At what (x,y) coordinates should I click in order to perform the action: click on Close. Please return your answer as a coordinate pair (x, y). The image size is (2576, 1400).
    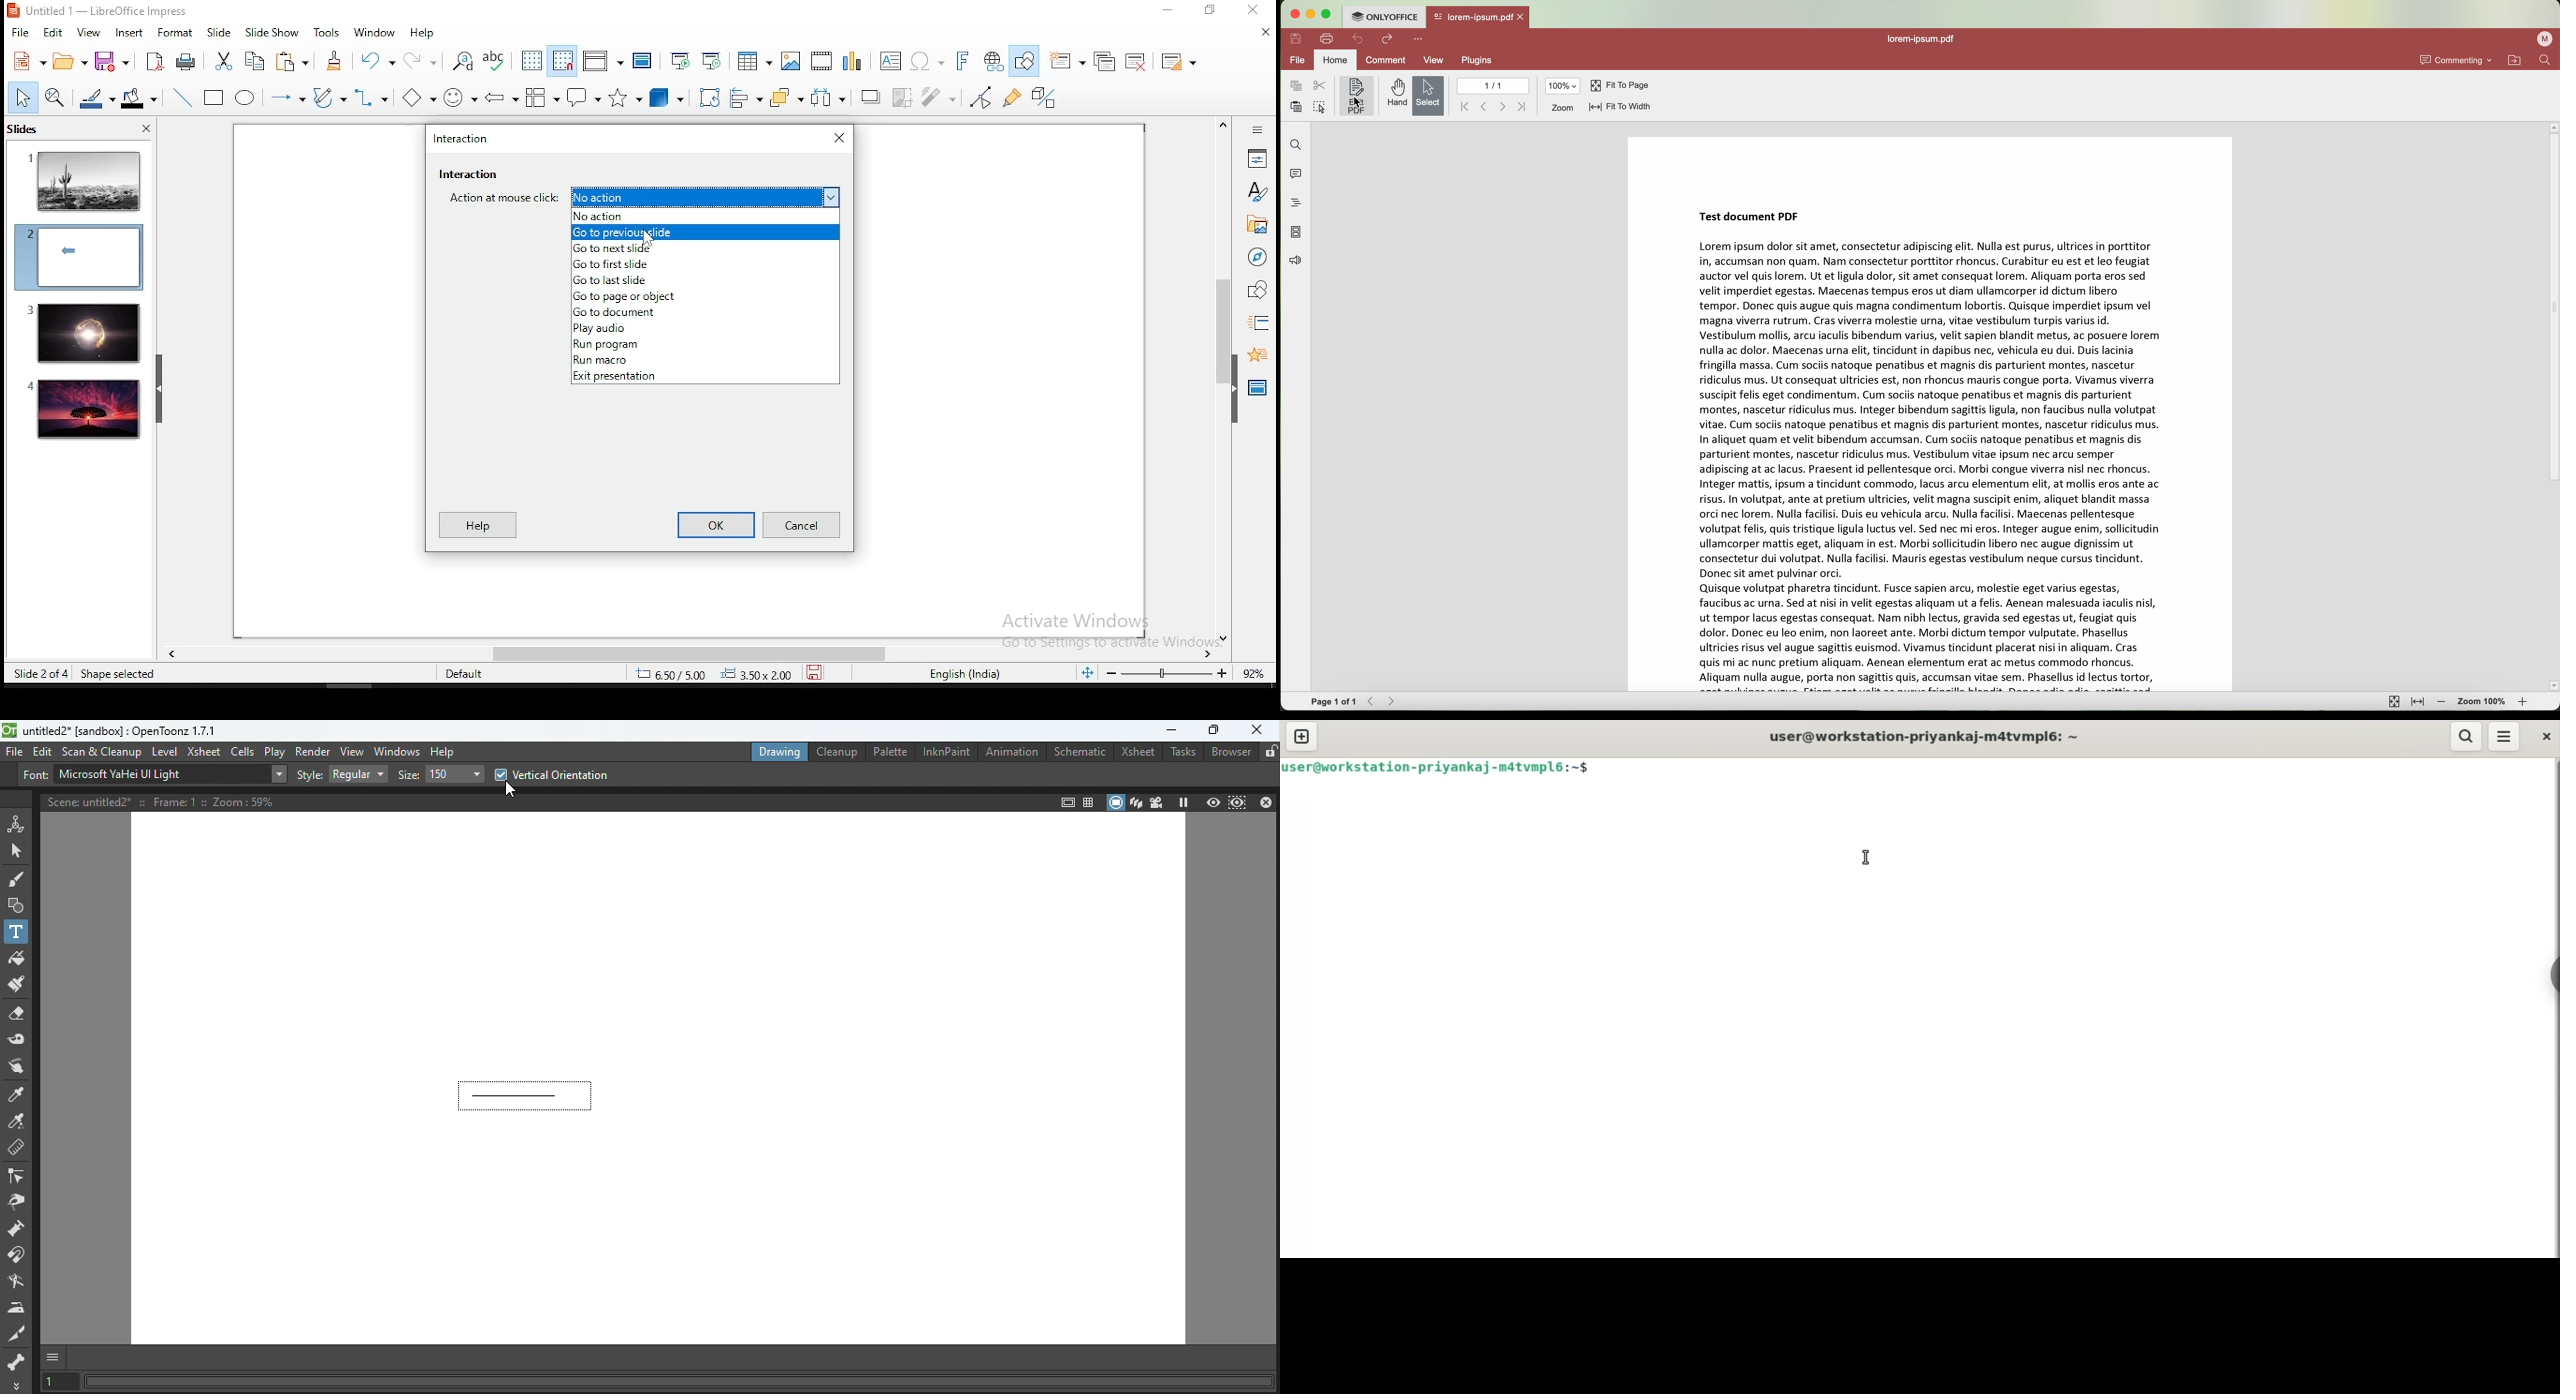
    Looking at the image, I should click on (1266, 802).